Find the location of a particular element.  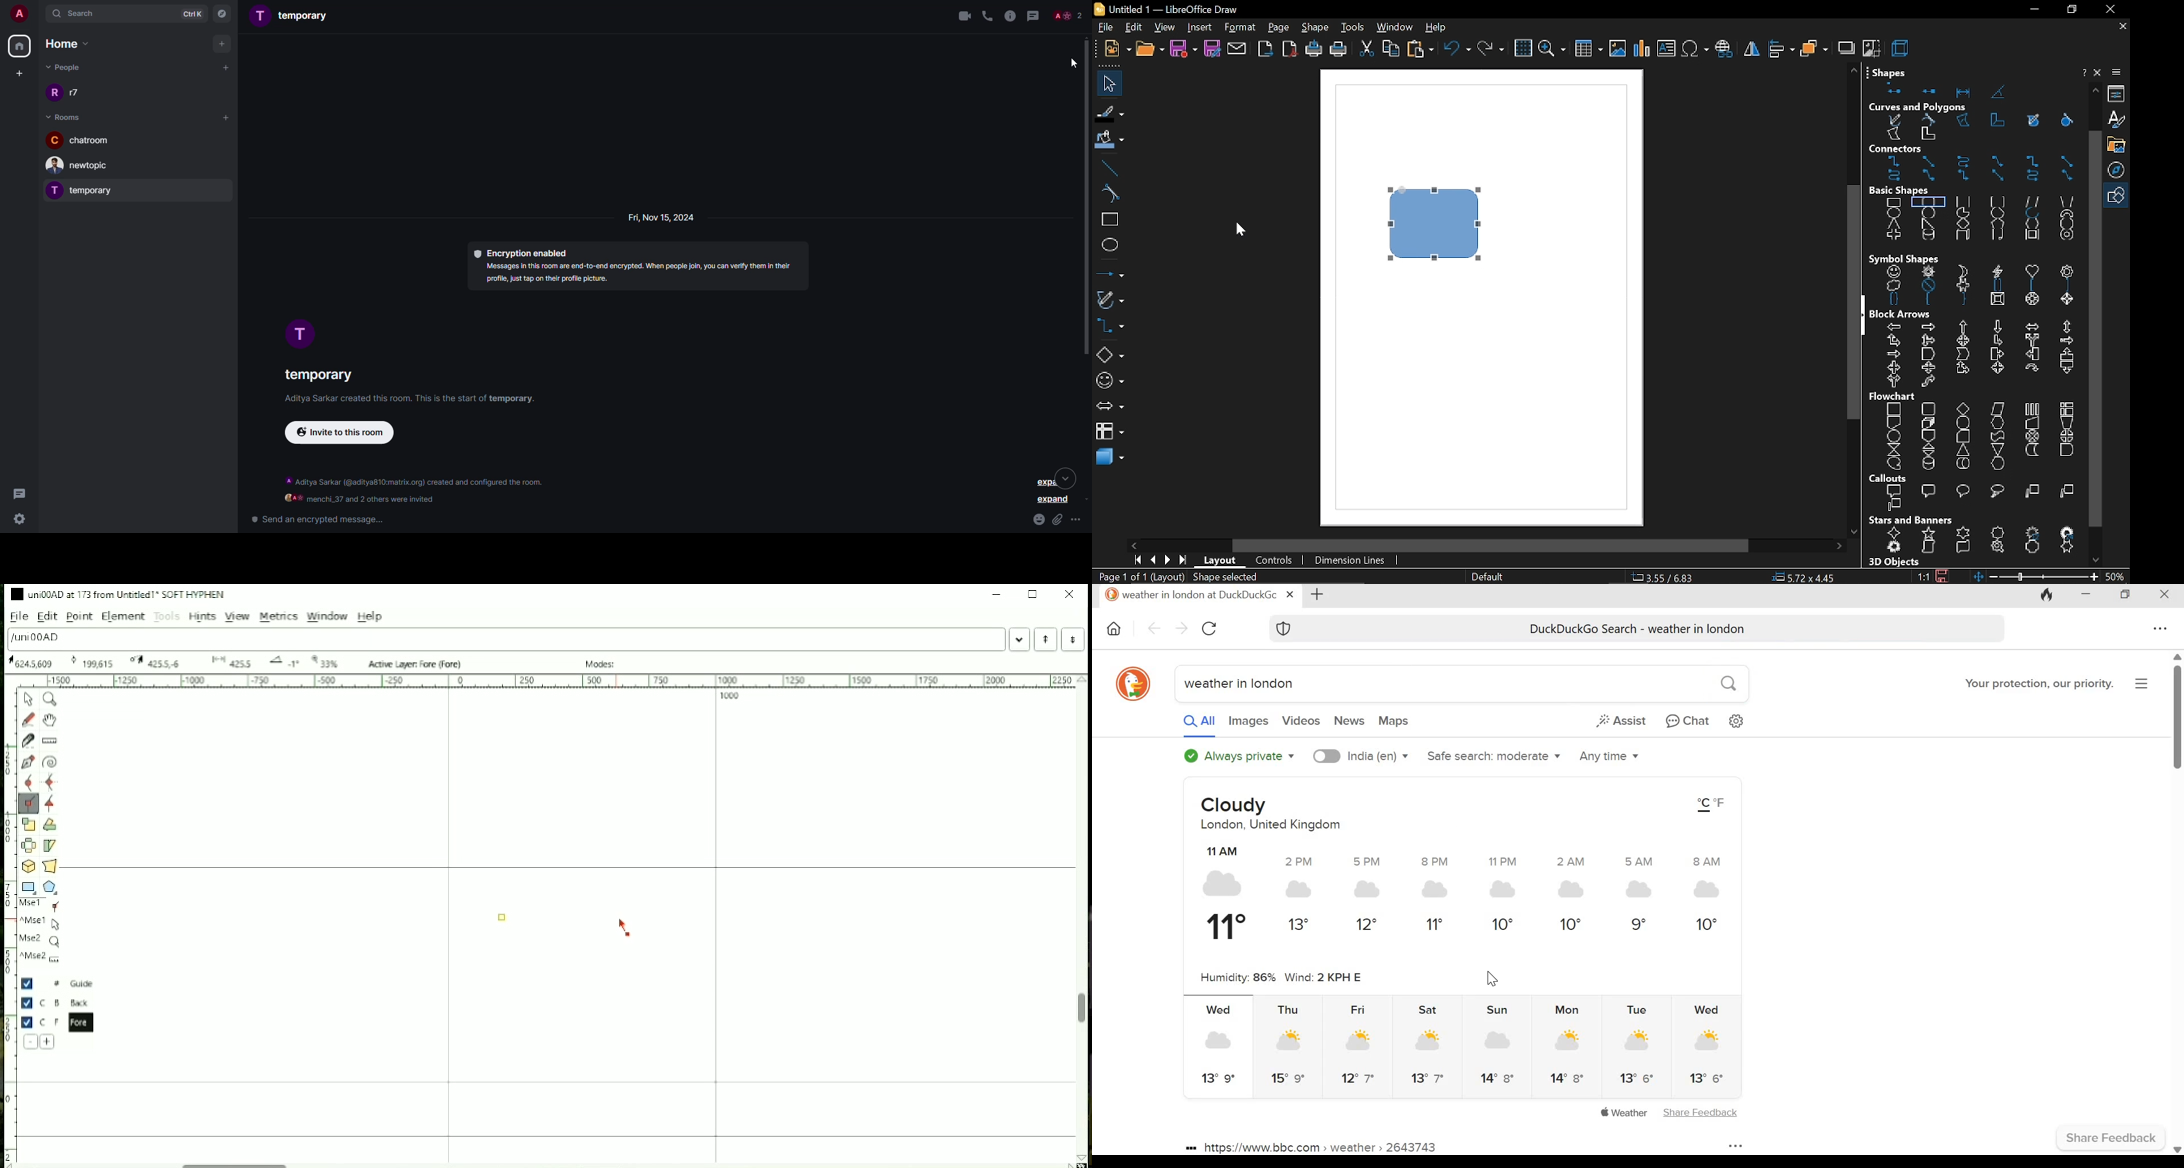

scroll down is located at coordinates (1854, 528).